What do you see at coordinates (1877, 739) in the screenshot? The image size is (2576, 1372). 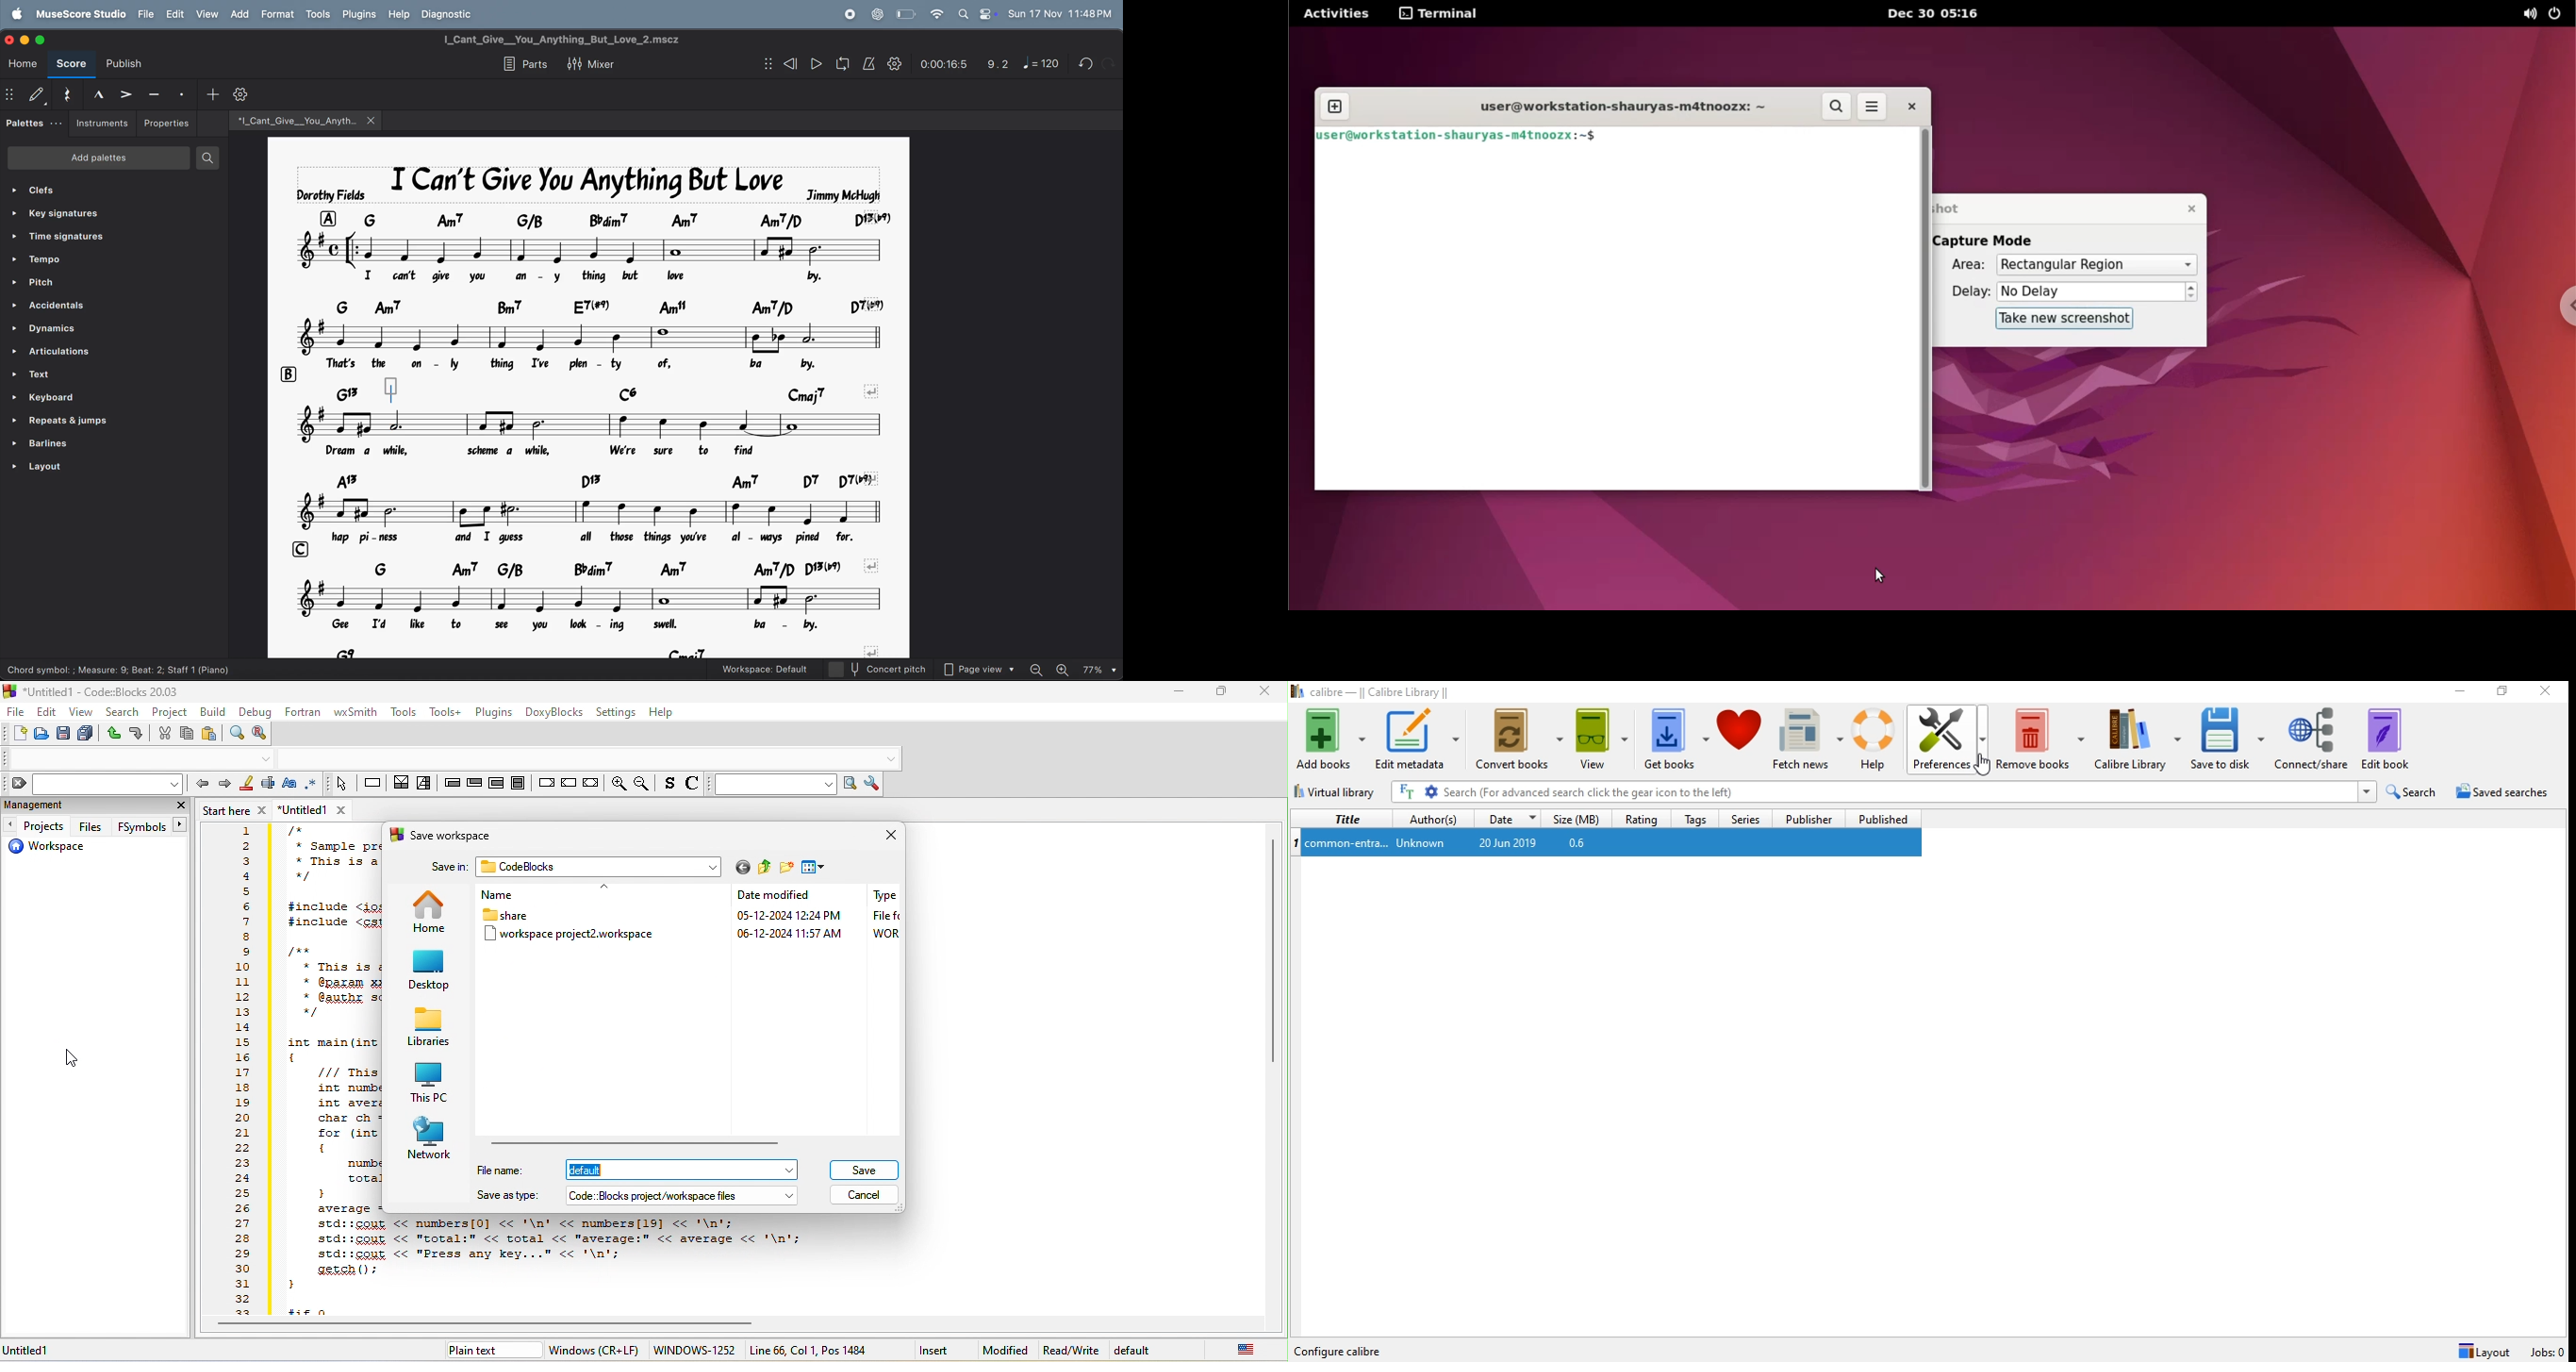 I see `Help` at bounding box center [1877, 739].